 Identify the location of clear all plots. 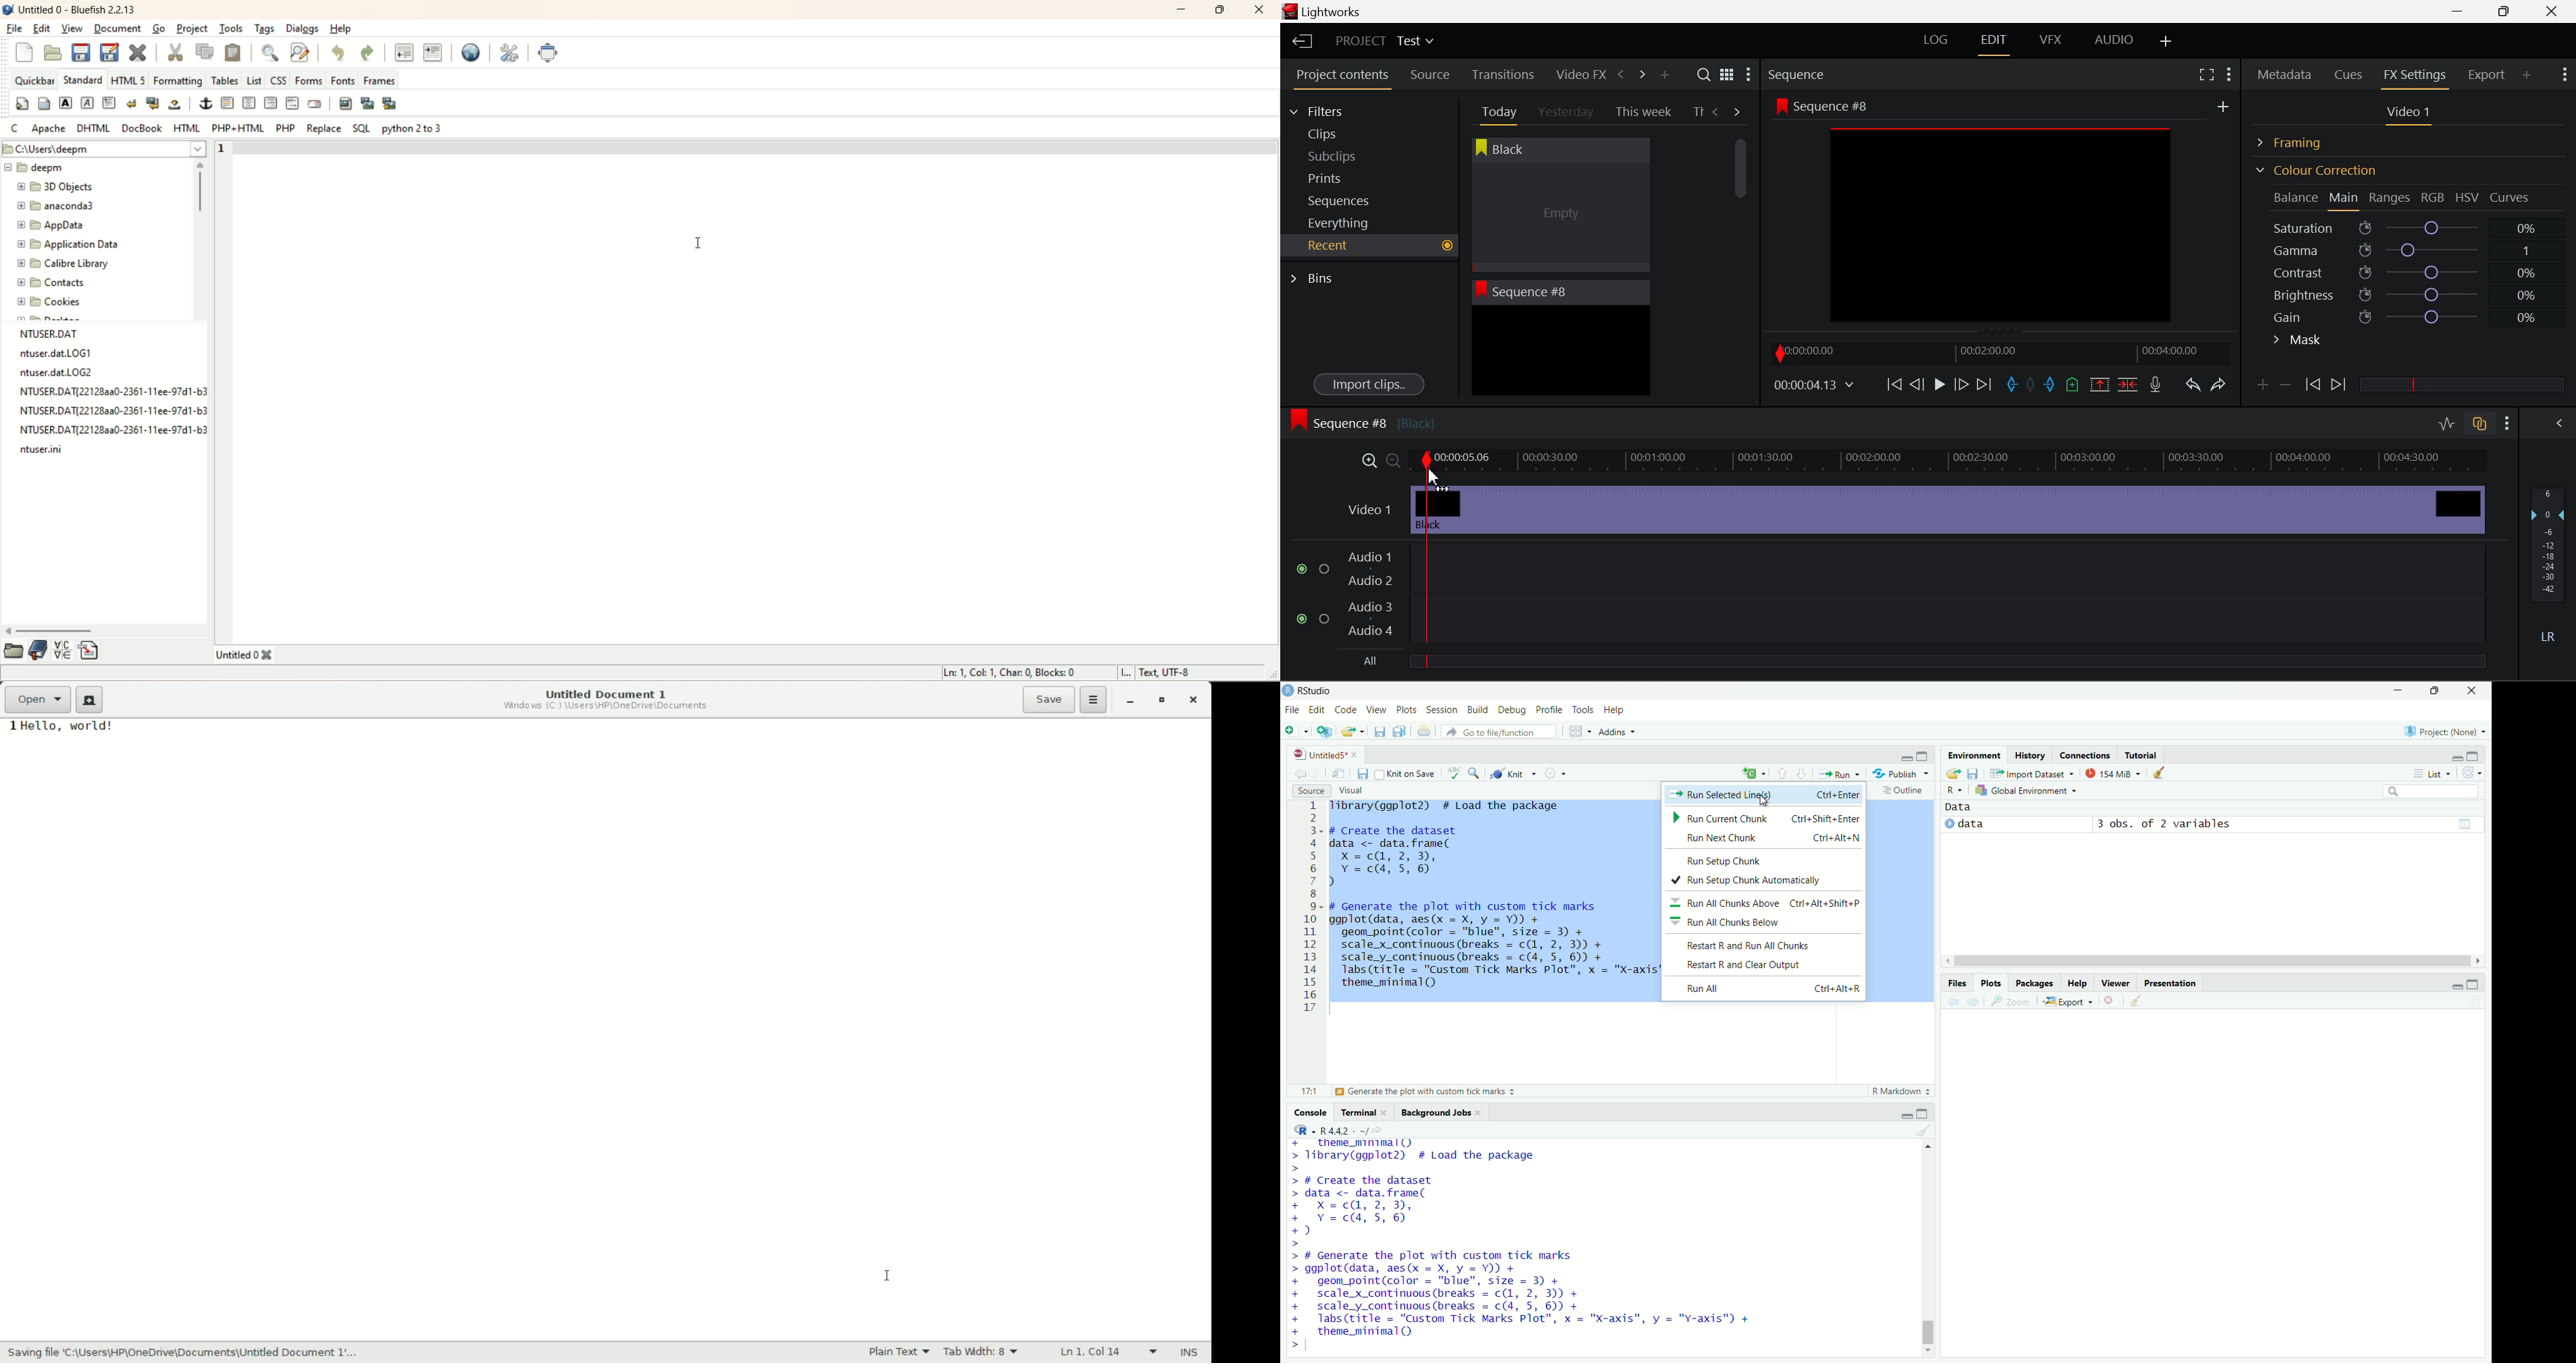
(2136, 1001).